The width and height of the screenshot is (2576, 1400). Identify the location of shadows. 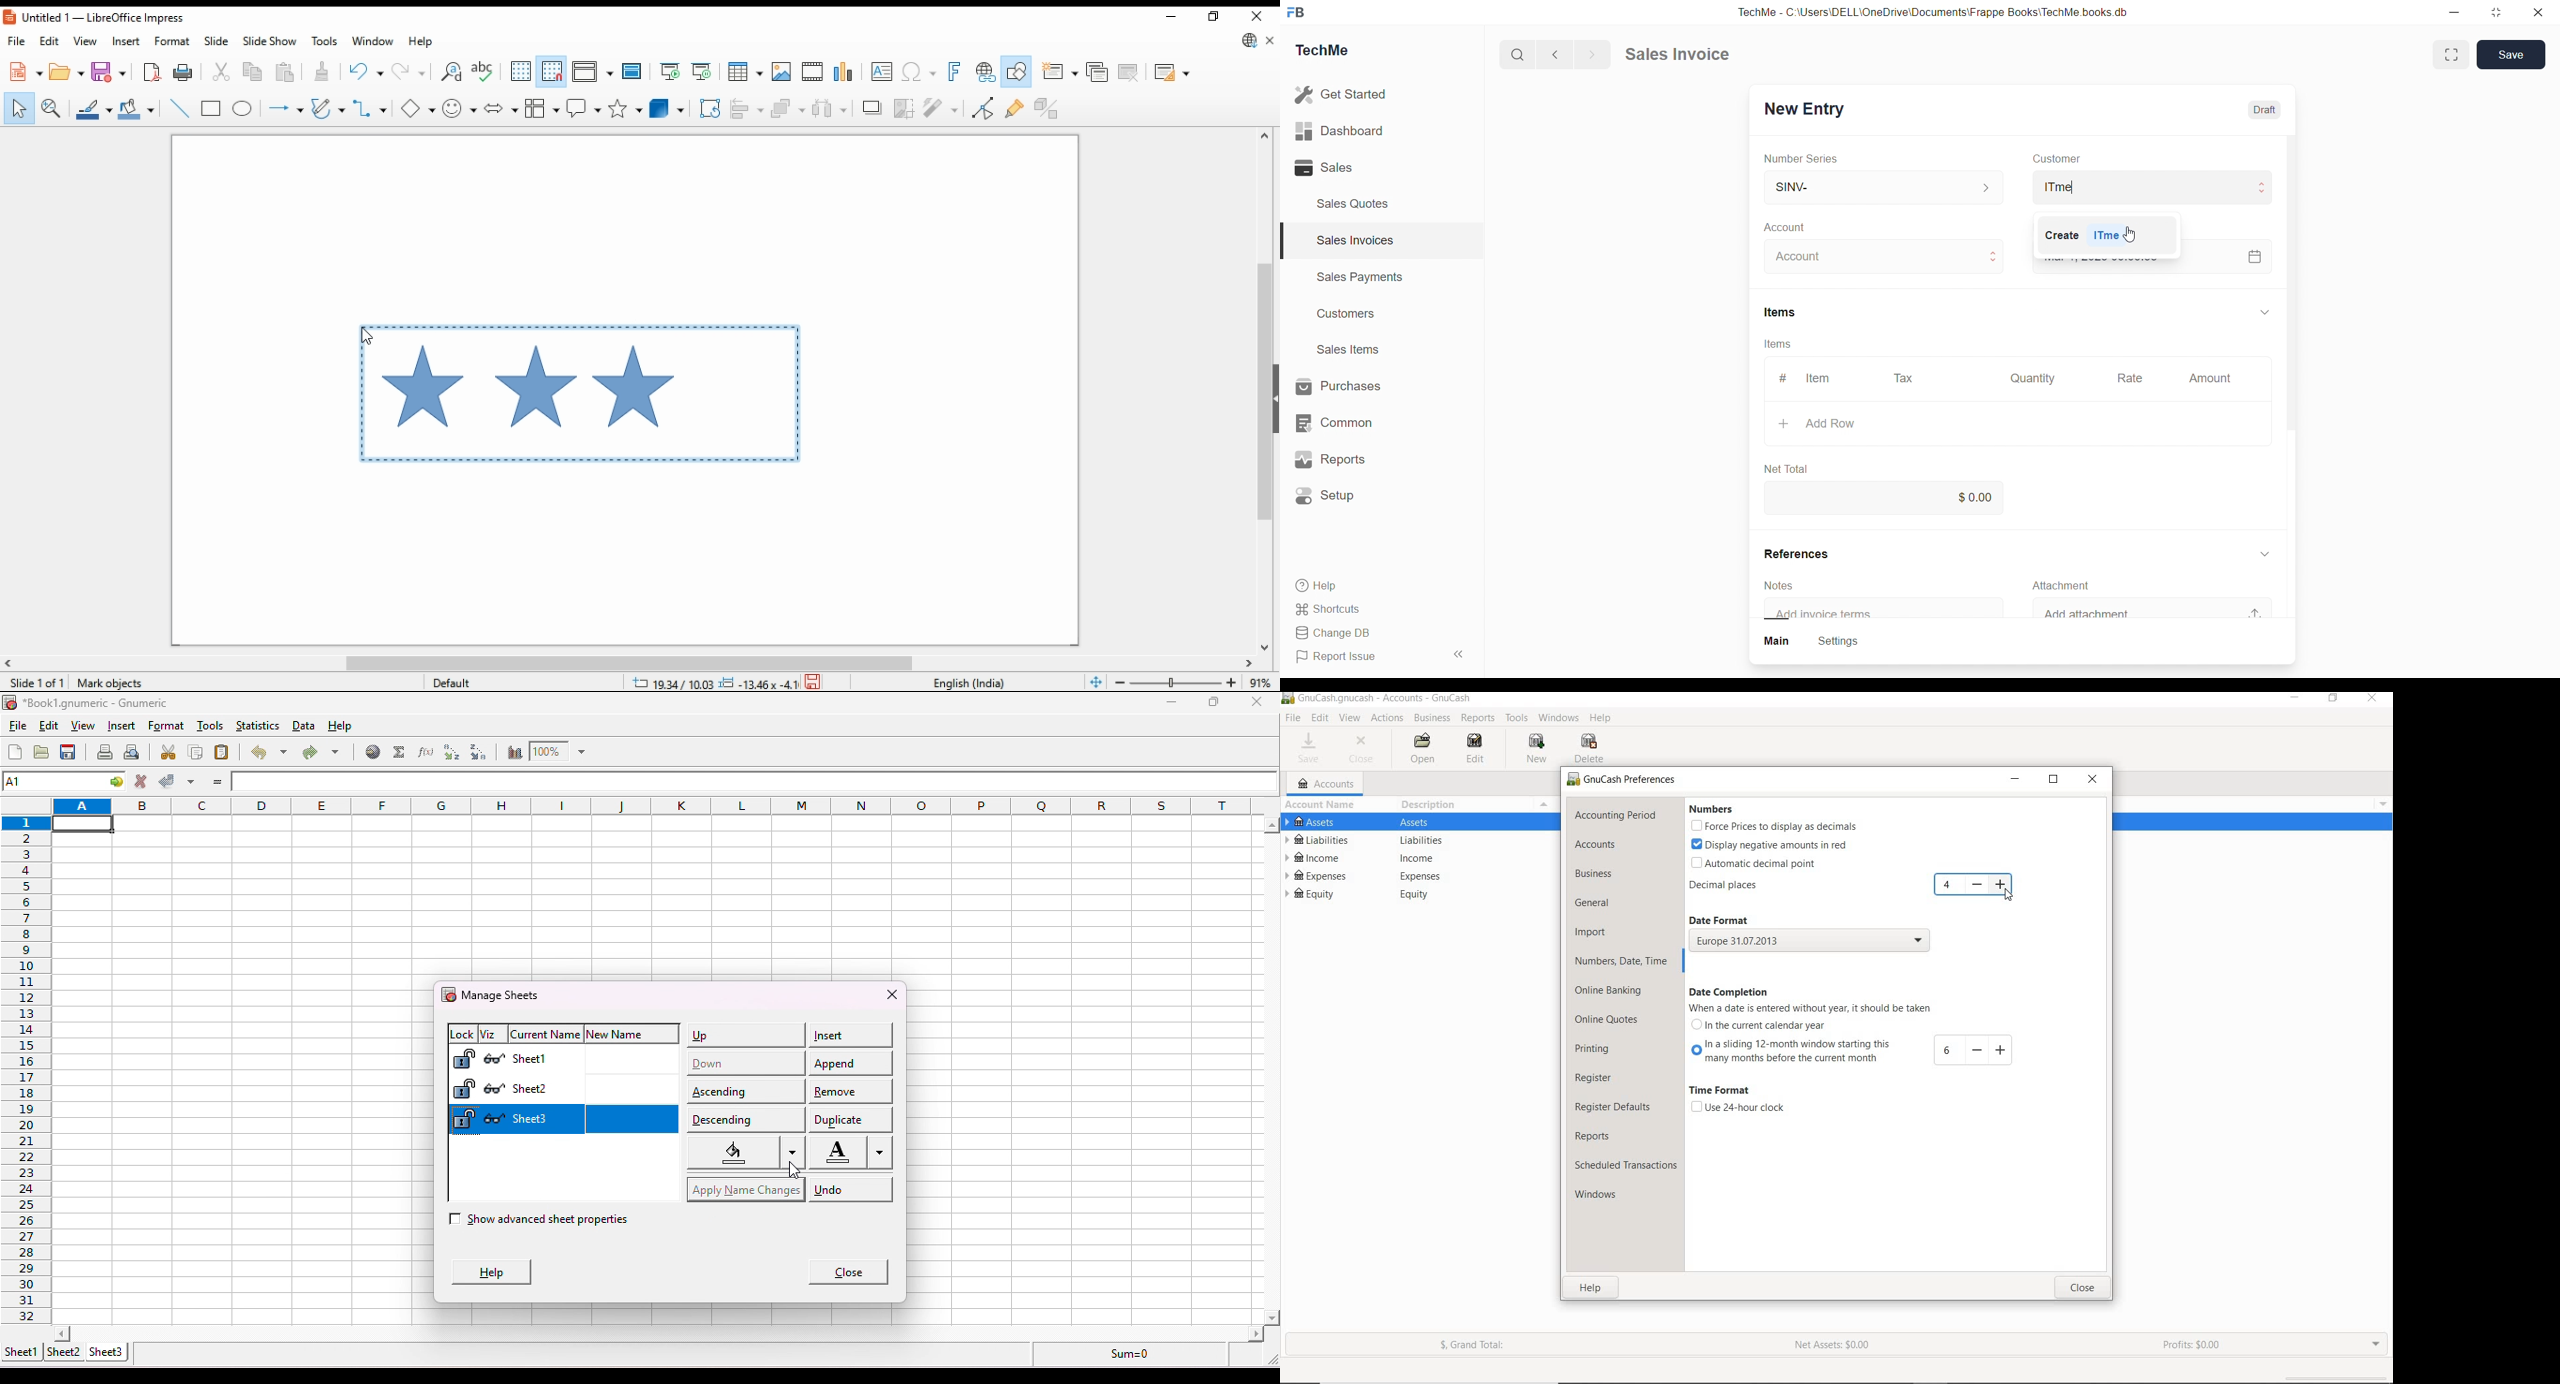
(872, 108).